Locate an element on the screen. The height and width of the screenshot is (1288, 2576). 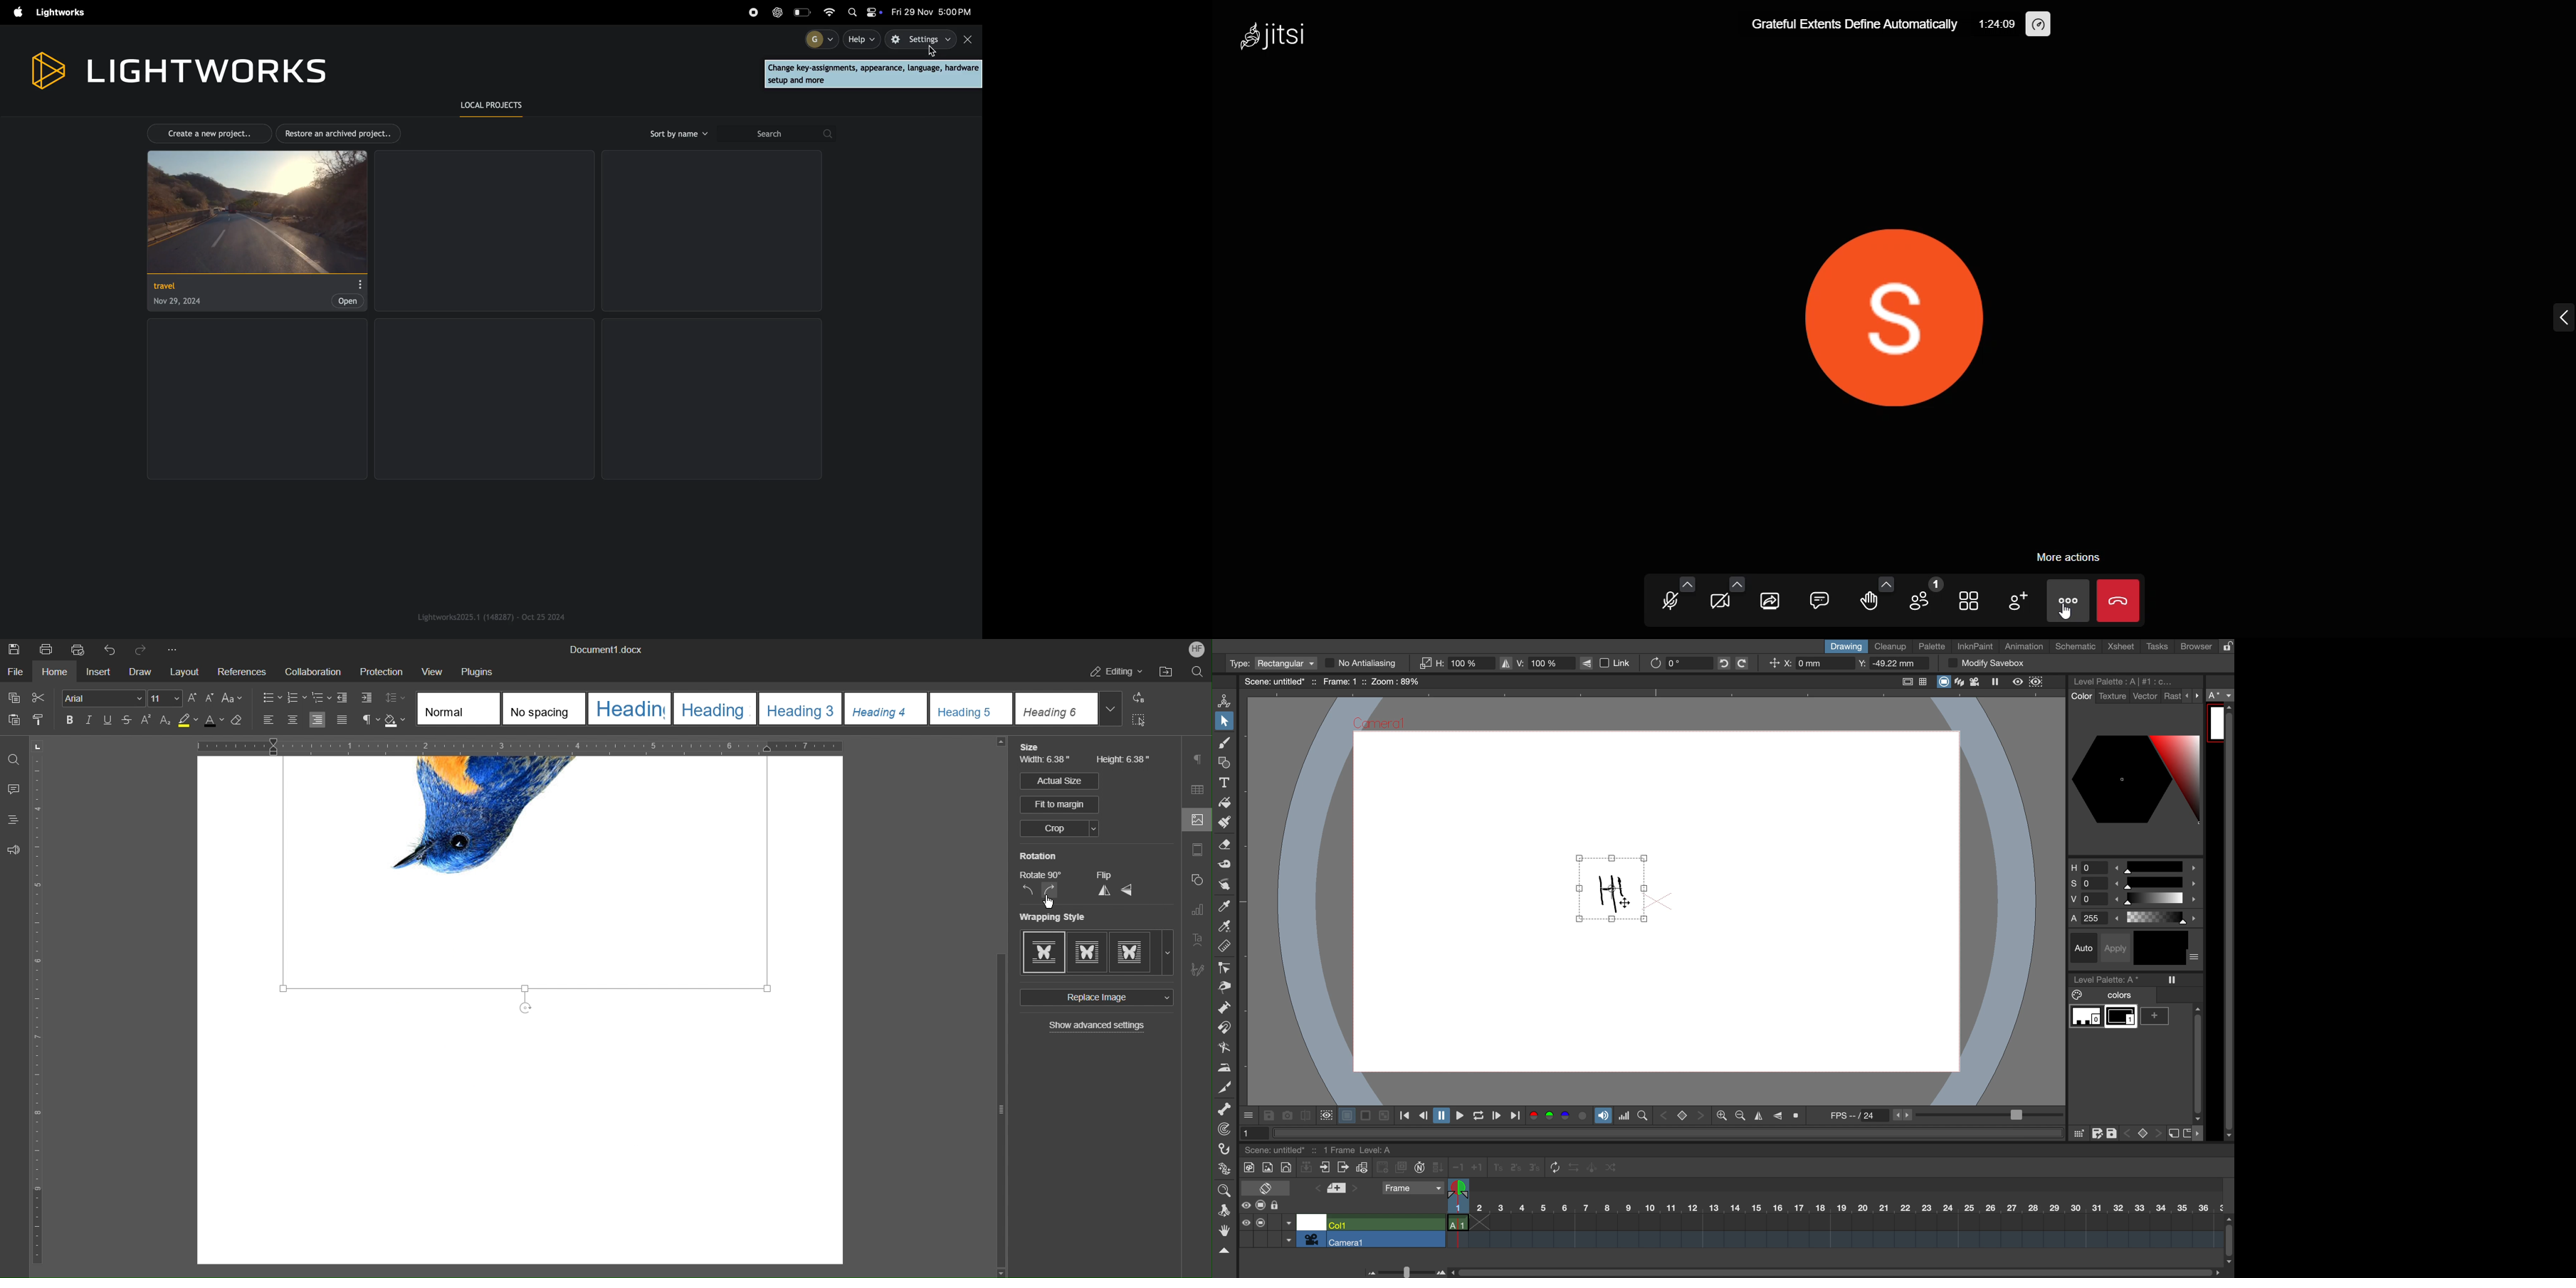
Open File Location is located at coordinates (1166, 673).